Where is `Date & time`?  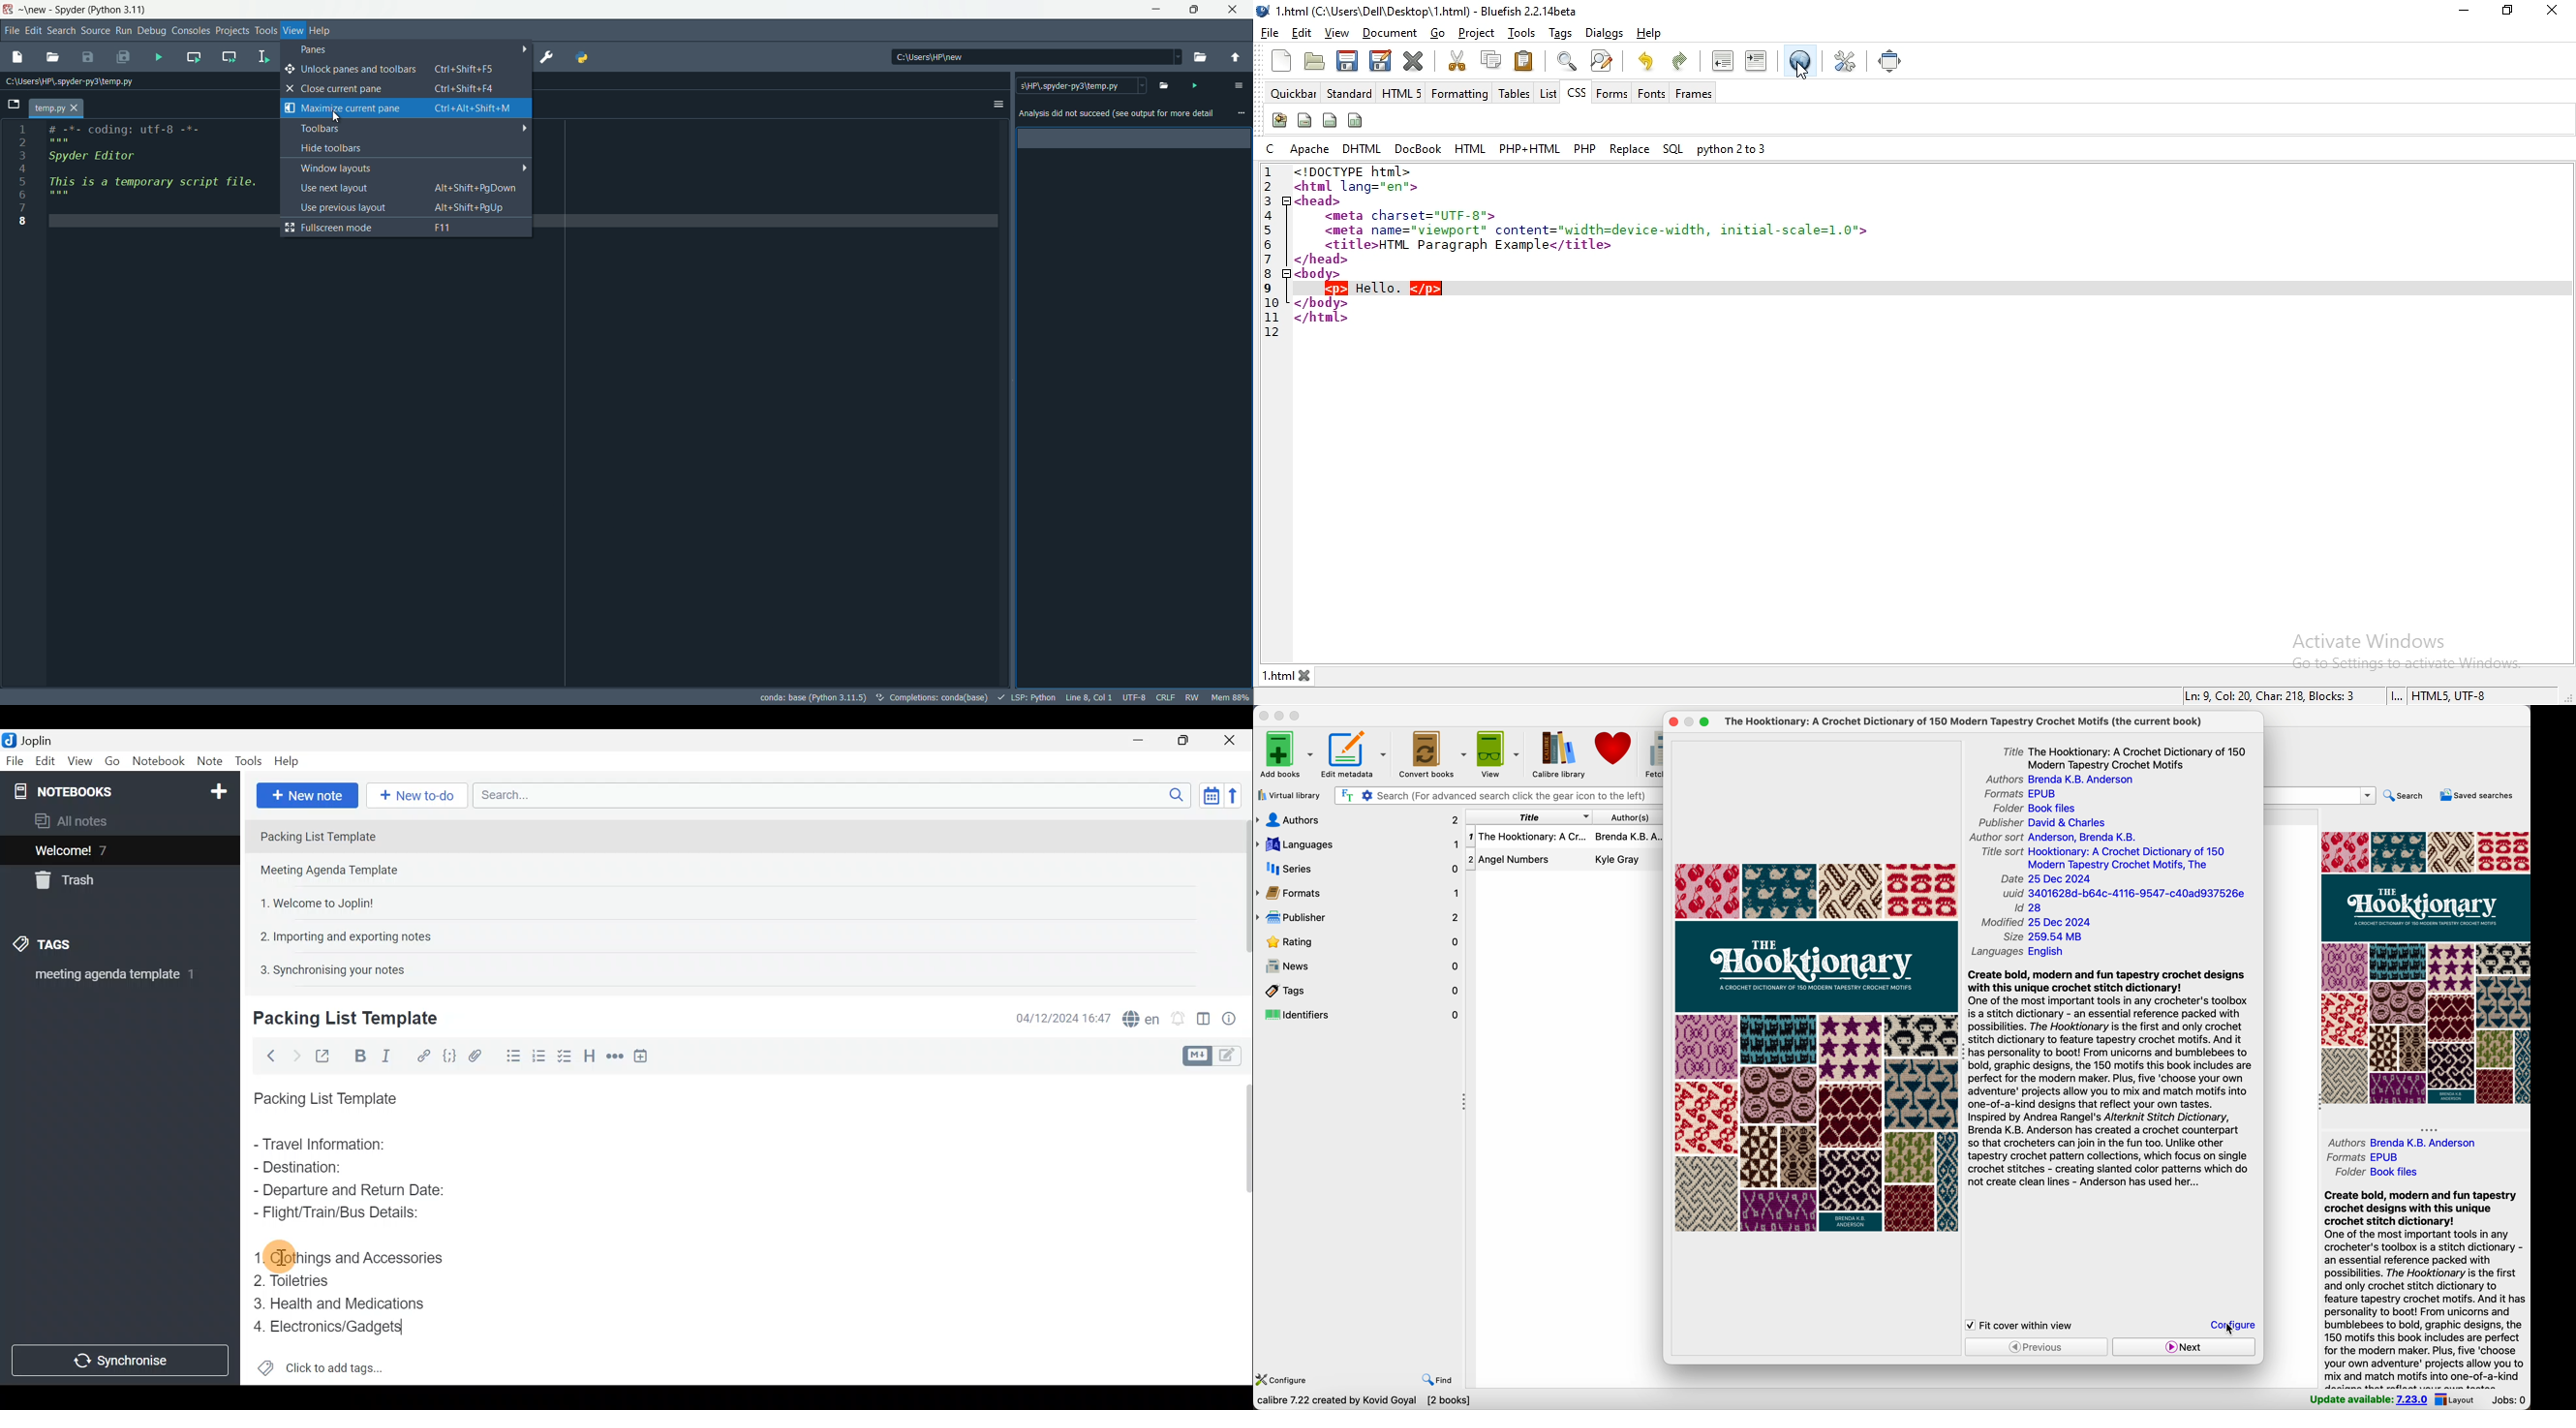 Date & time is located at coordinates (1063, 1017).